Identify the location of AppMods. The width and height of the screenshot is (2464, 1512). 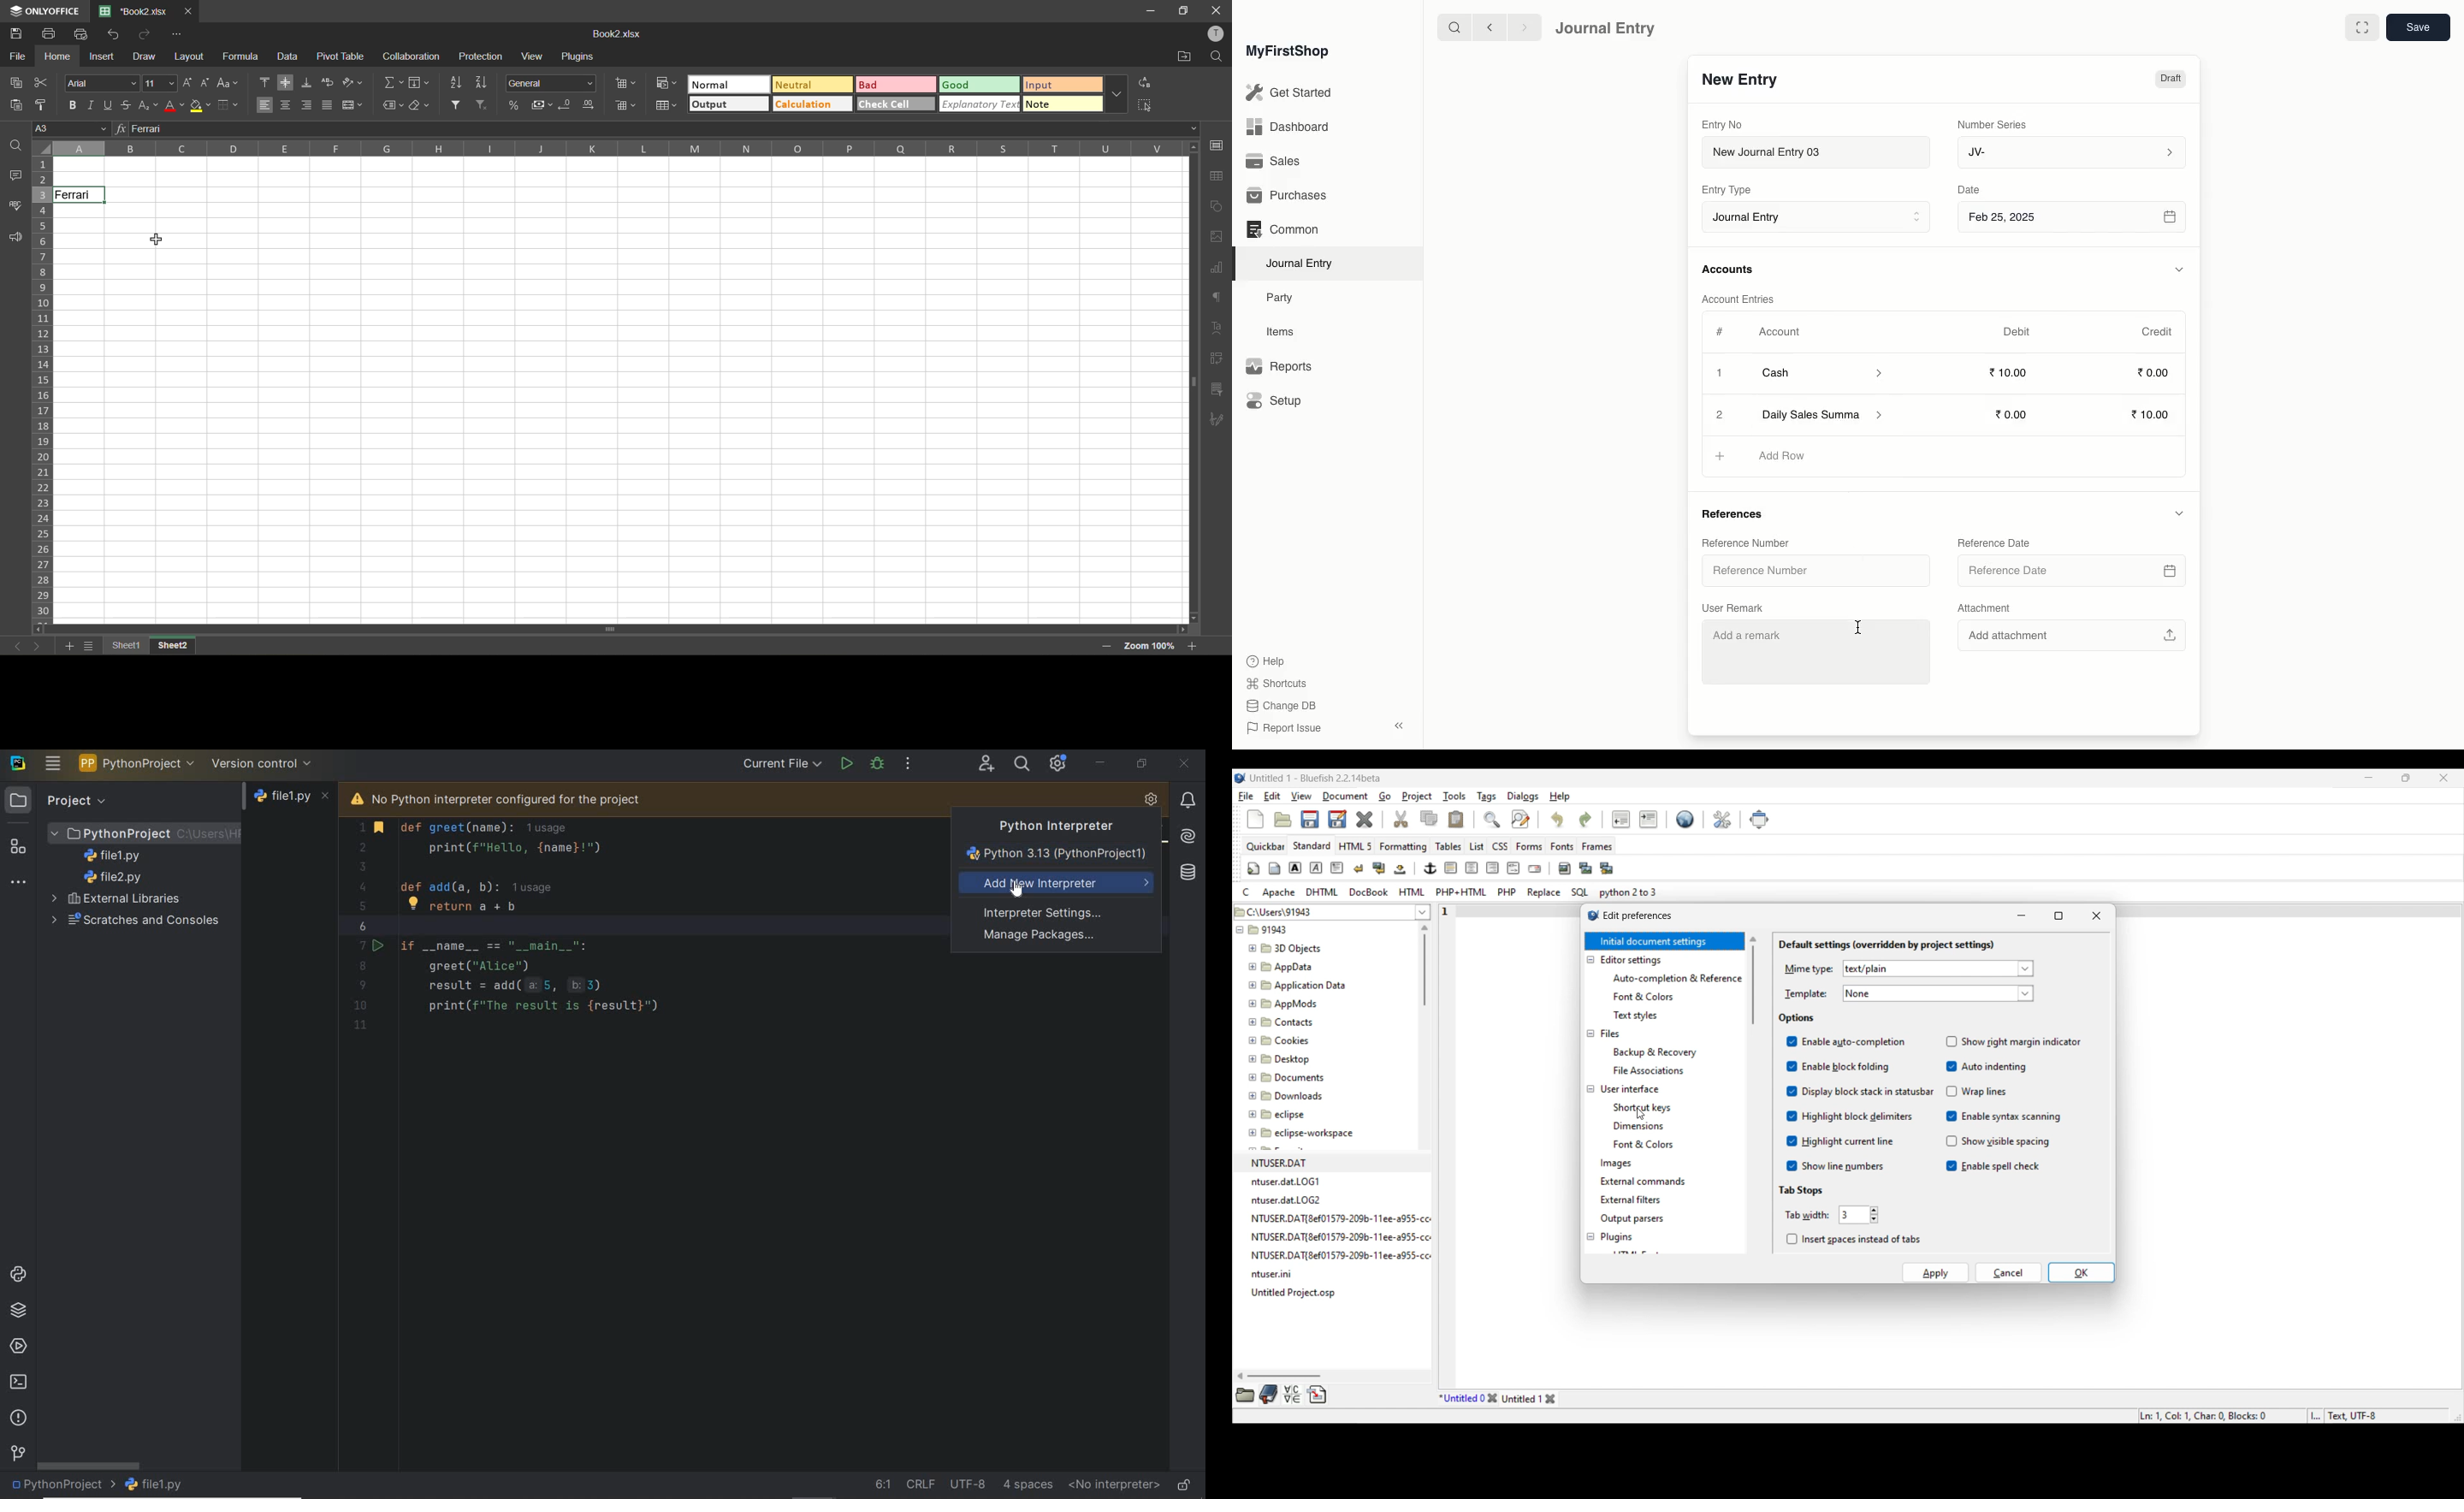
(1281, 1002).